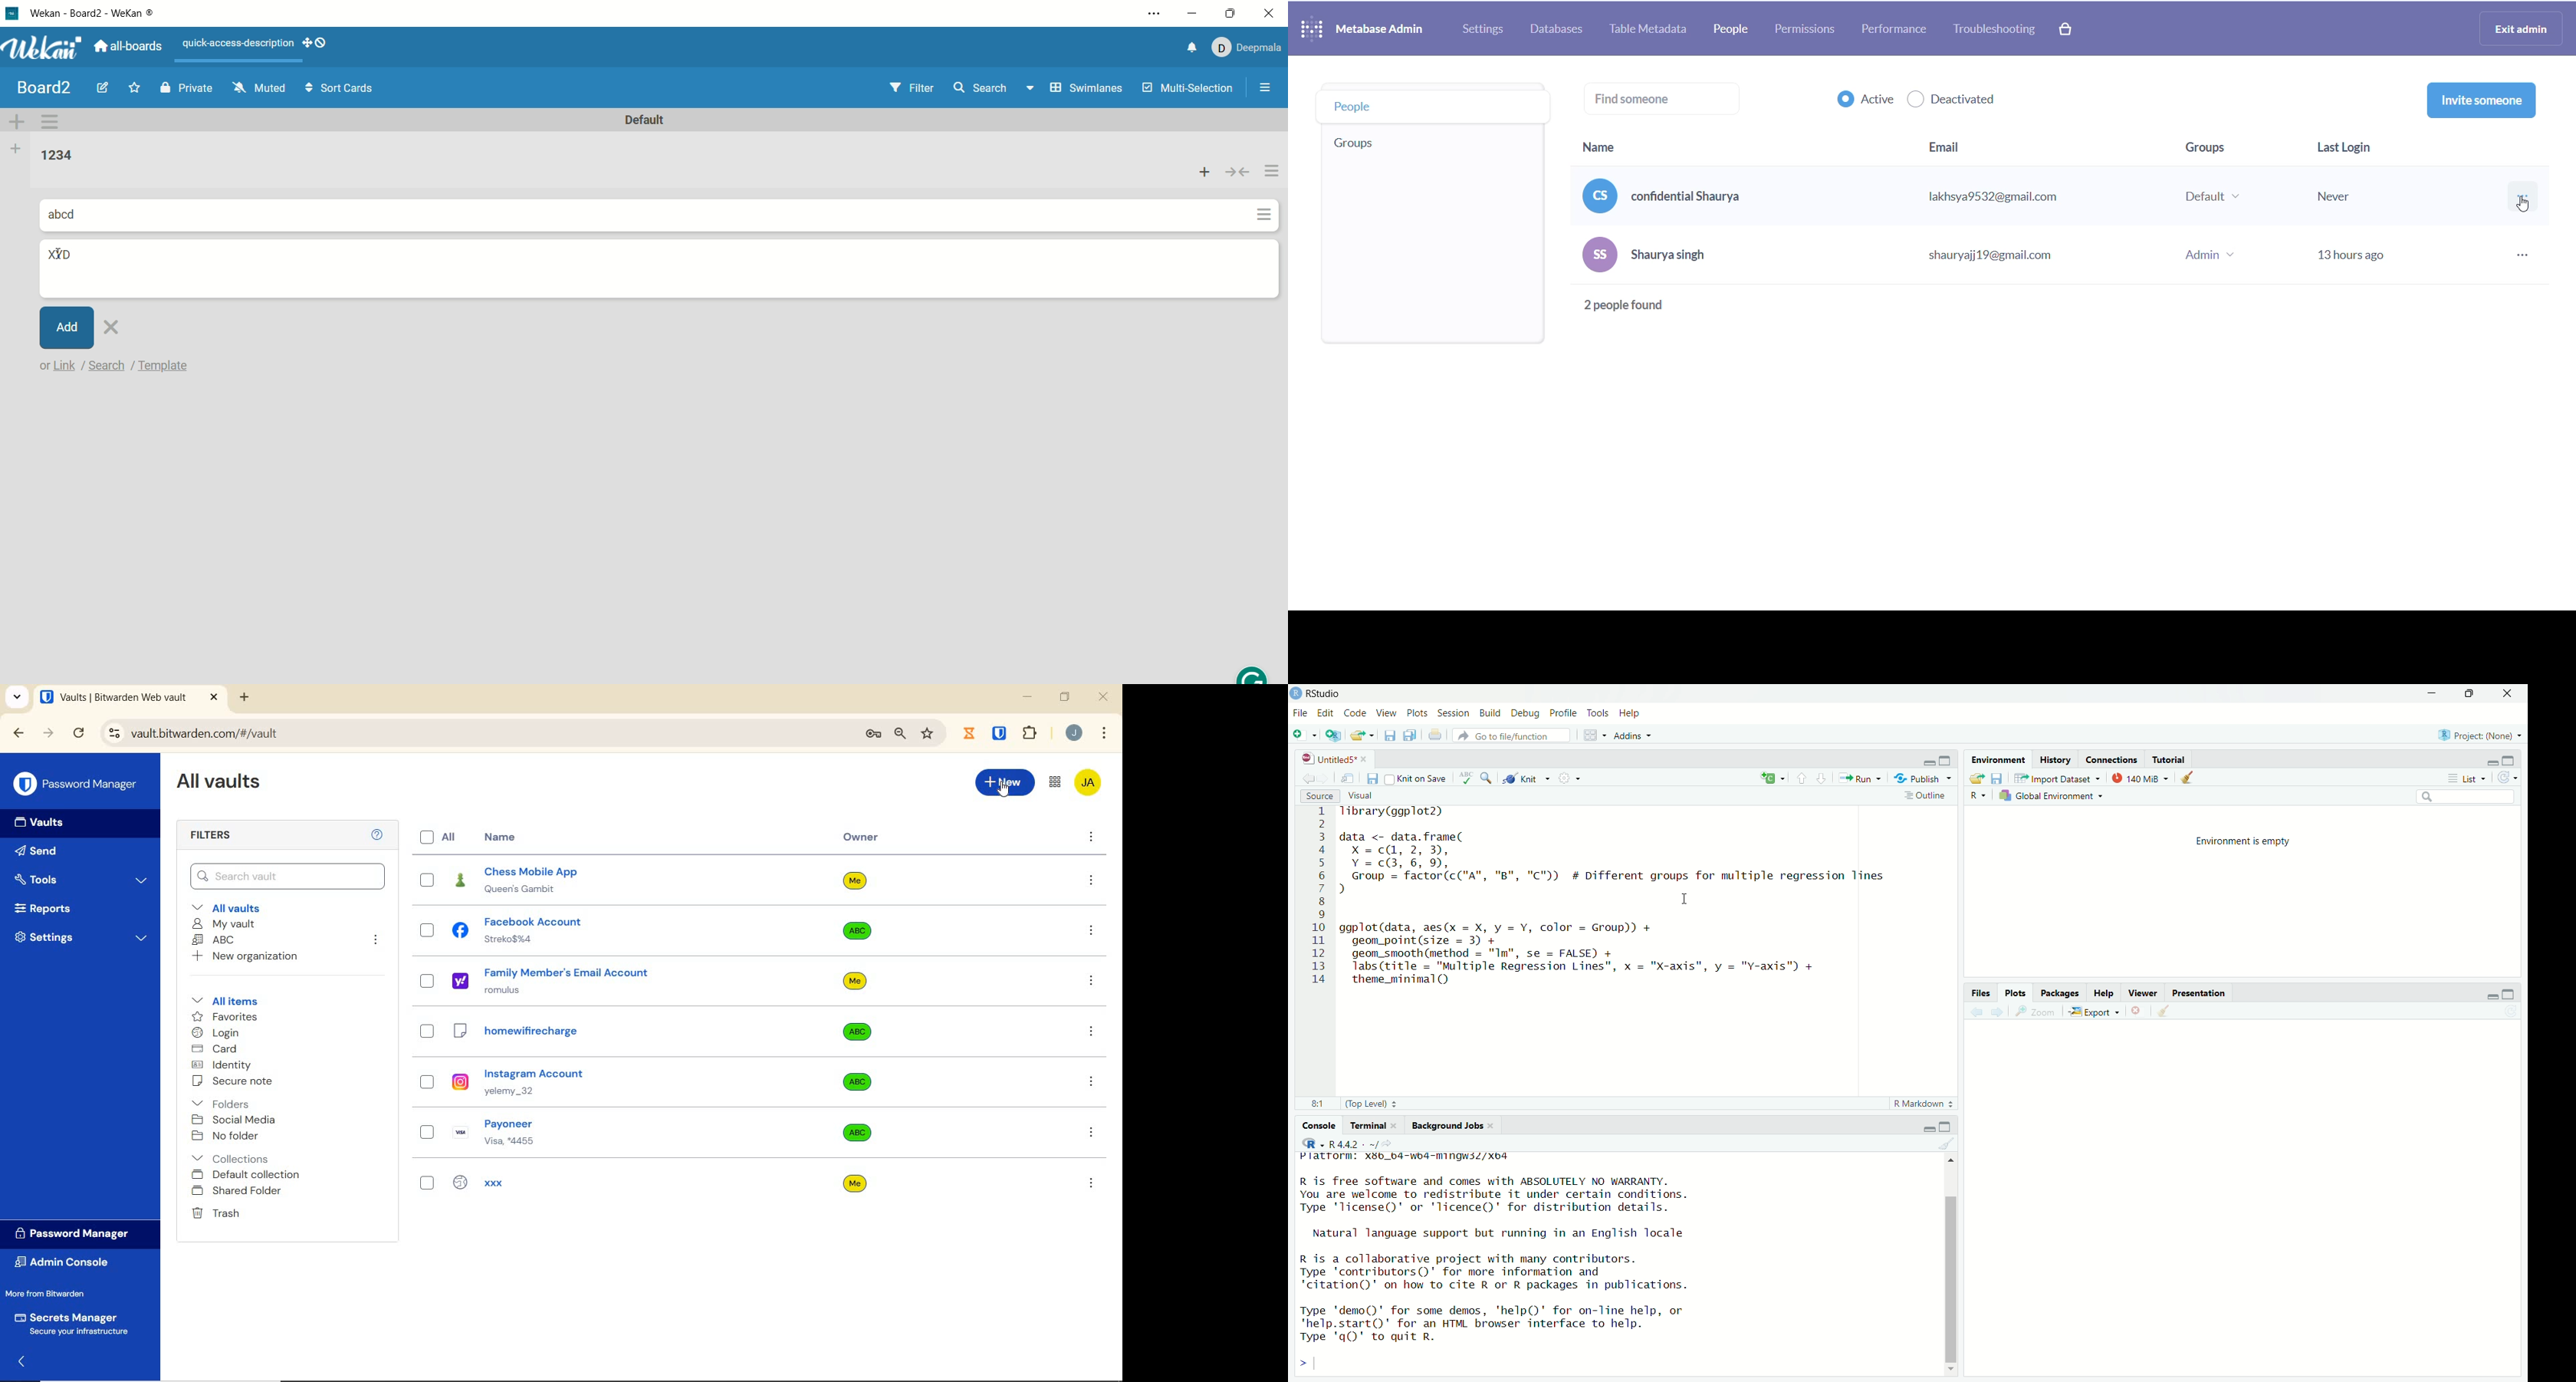 Image resolution: width=2576 pixels, height=1400 pixels. Describe the element at coordinates (1687, 899) in the screenshot. I see `cursor` at that location.